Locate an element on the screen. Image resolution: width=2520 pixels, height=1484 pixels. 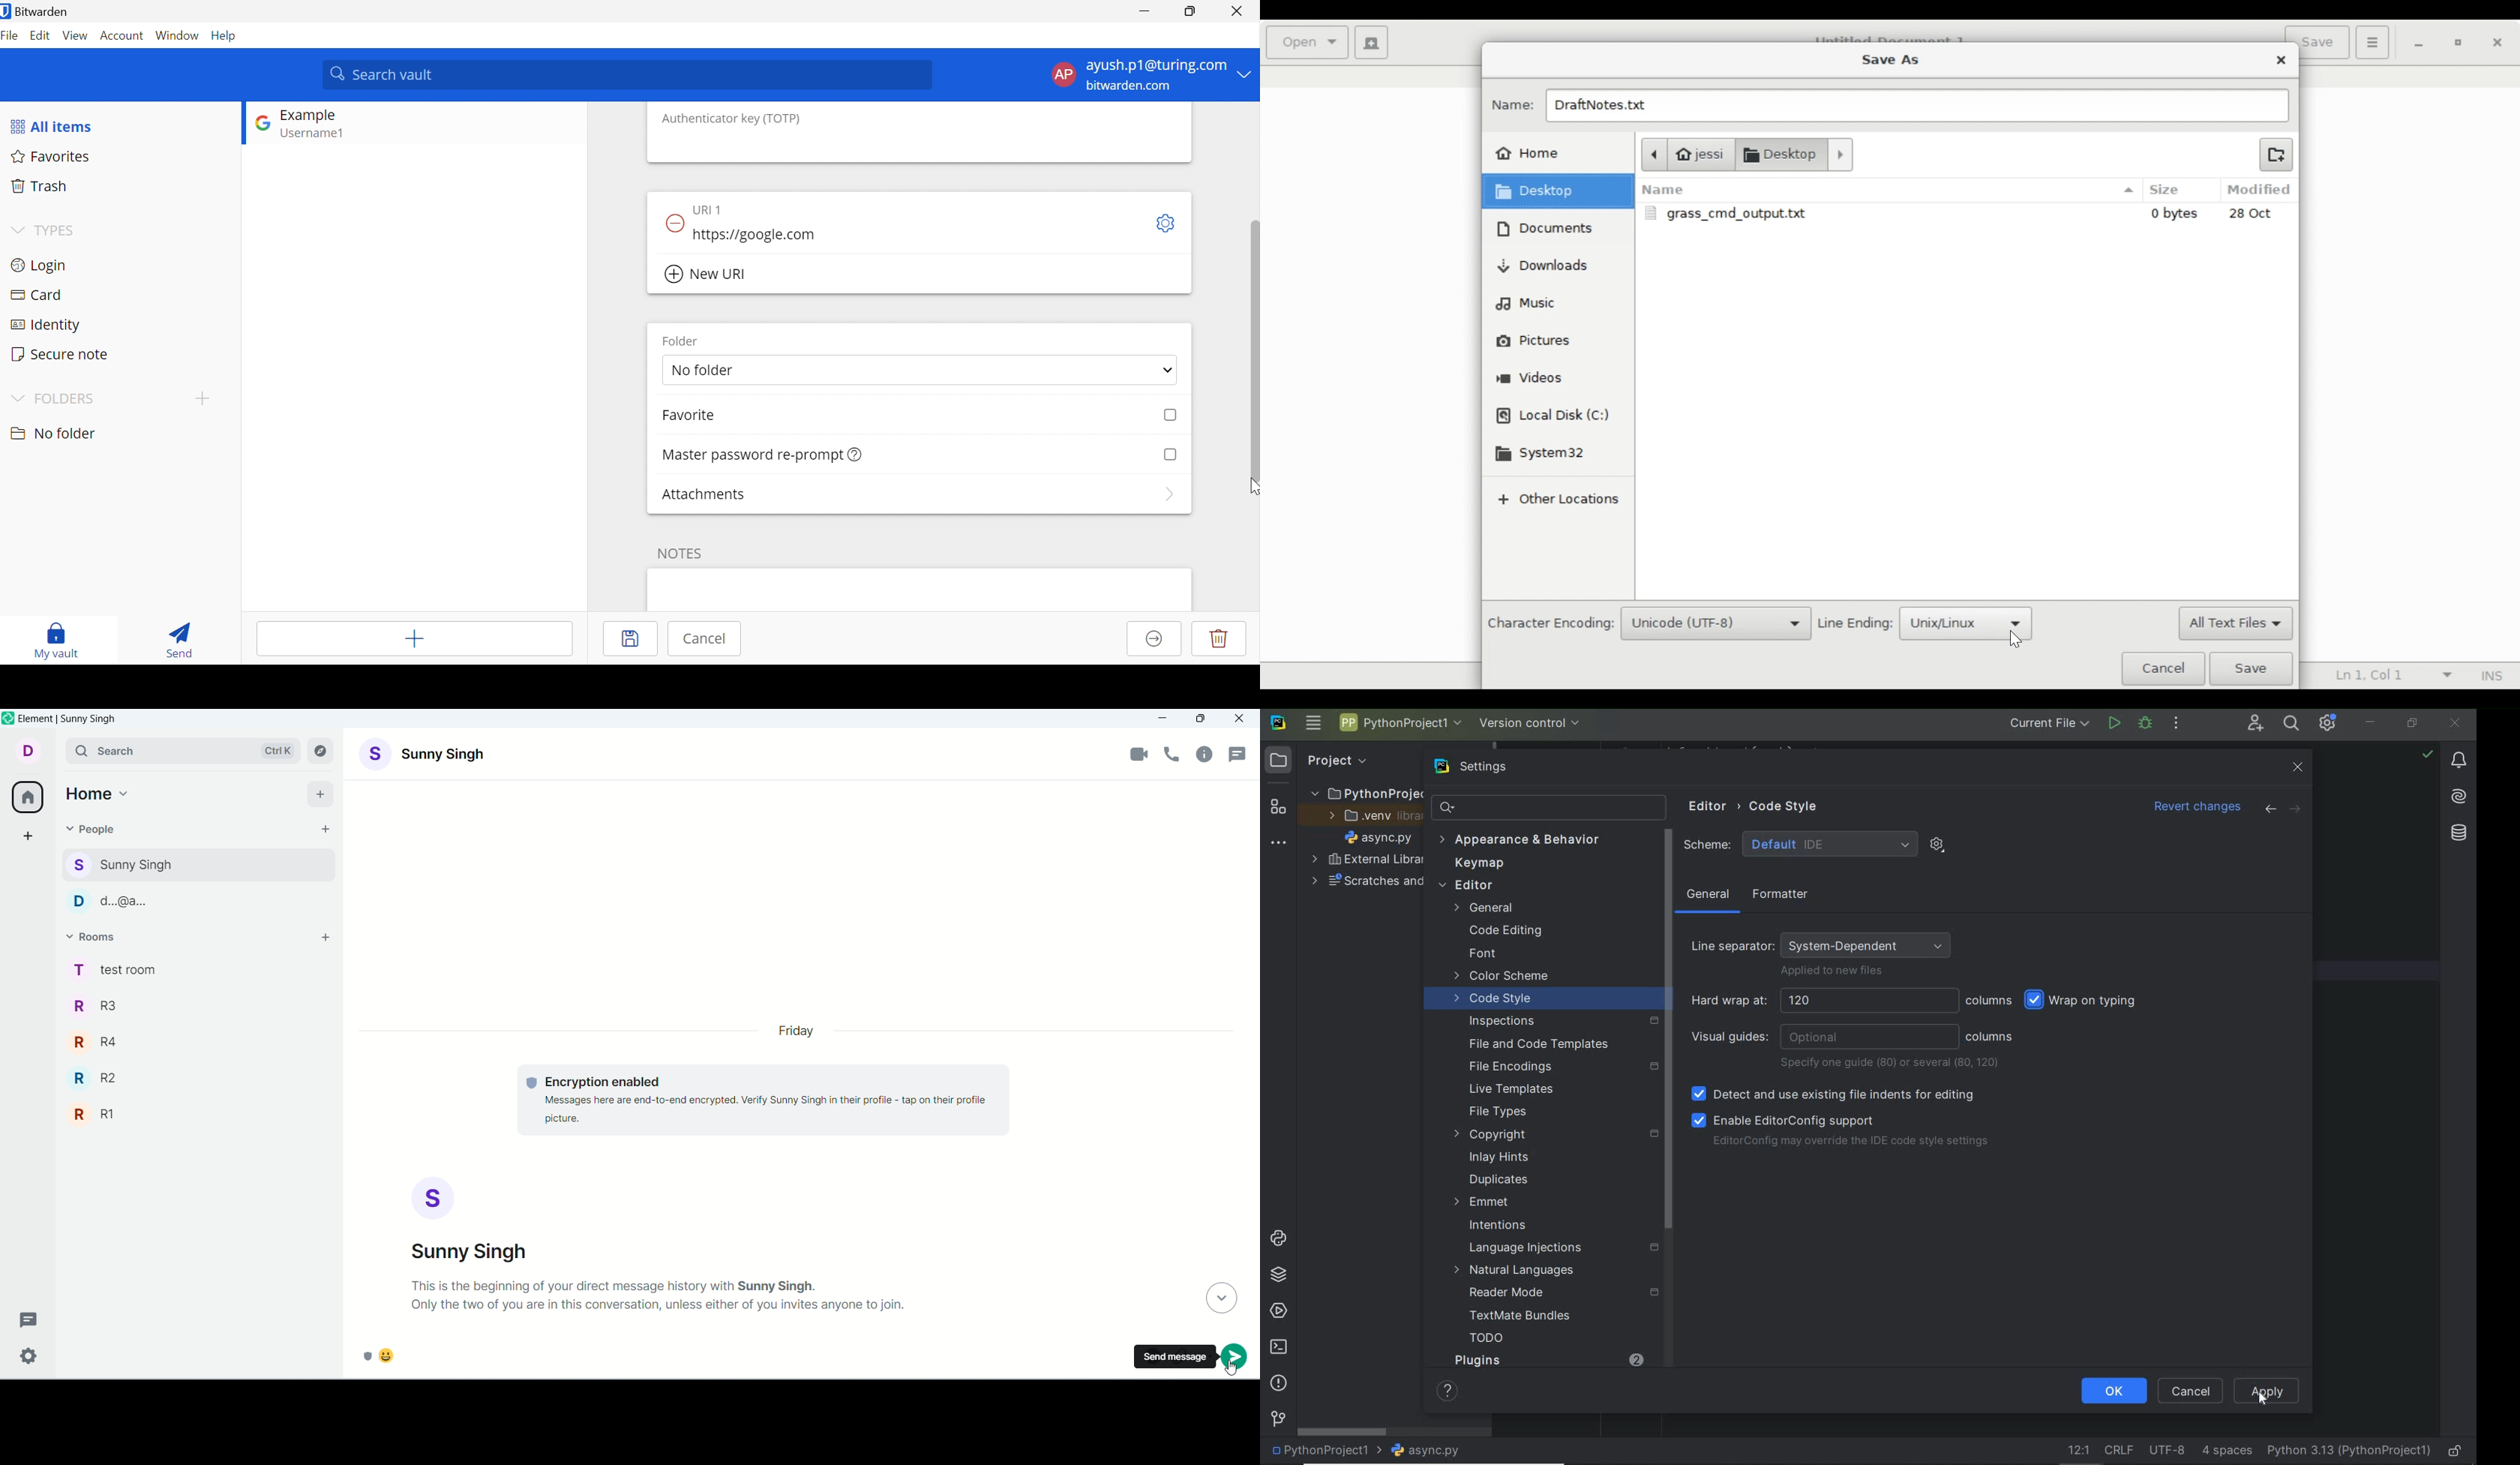
Line separator is located at coordinates (1824, 941).